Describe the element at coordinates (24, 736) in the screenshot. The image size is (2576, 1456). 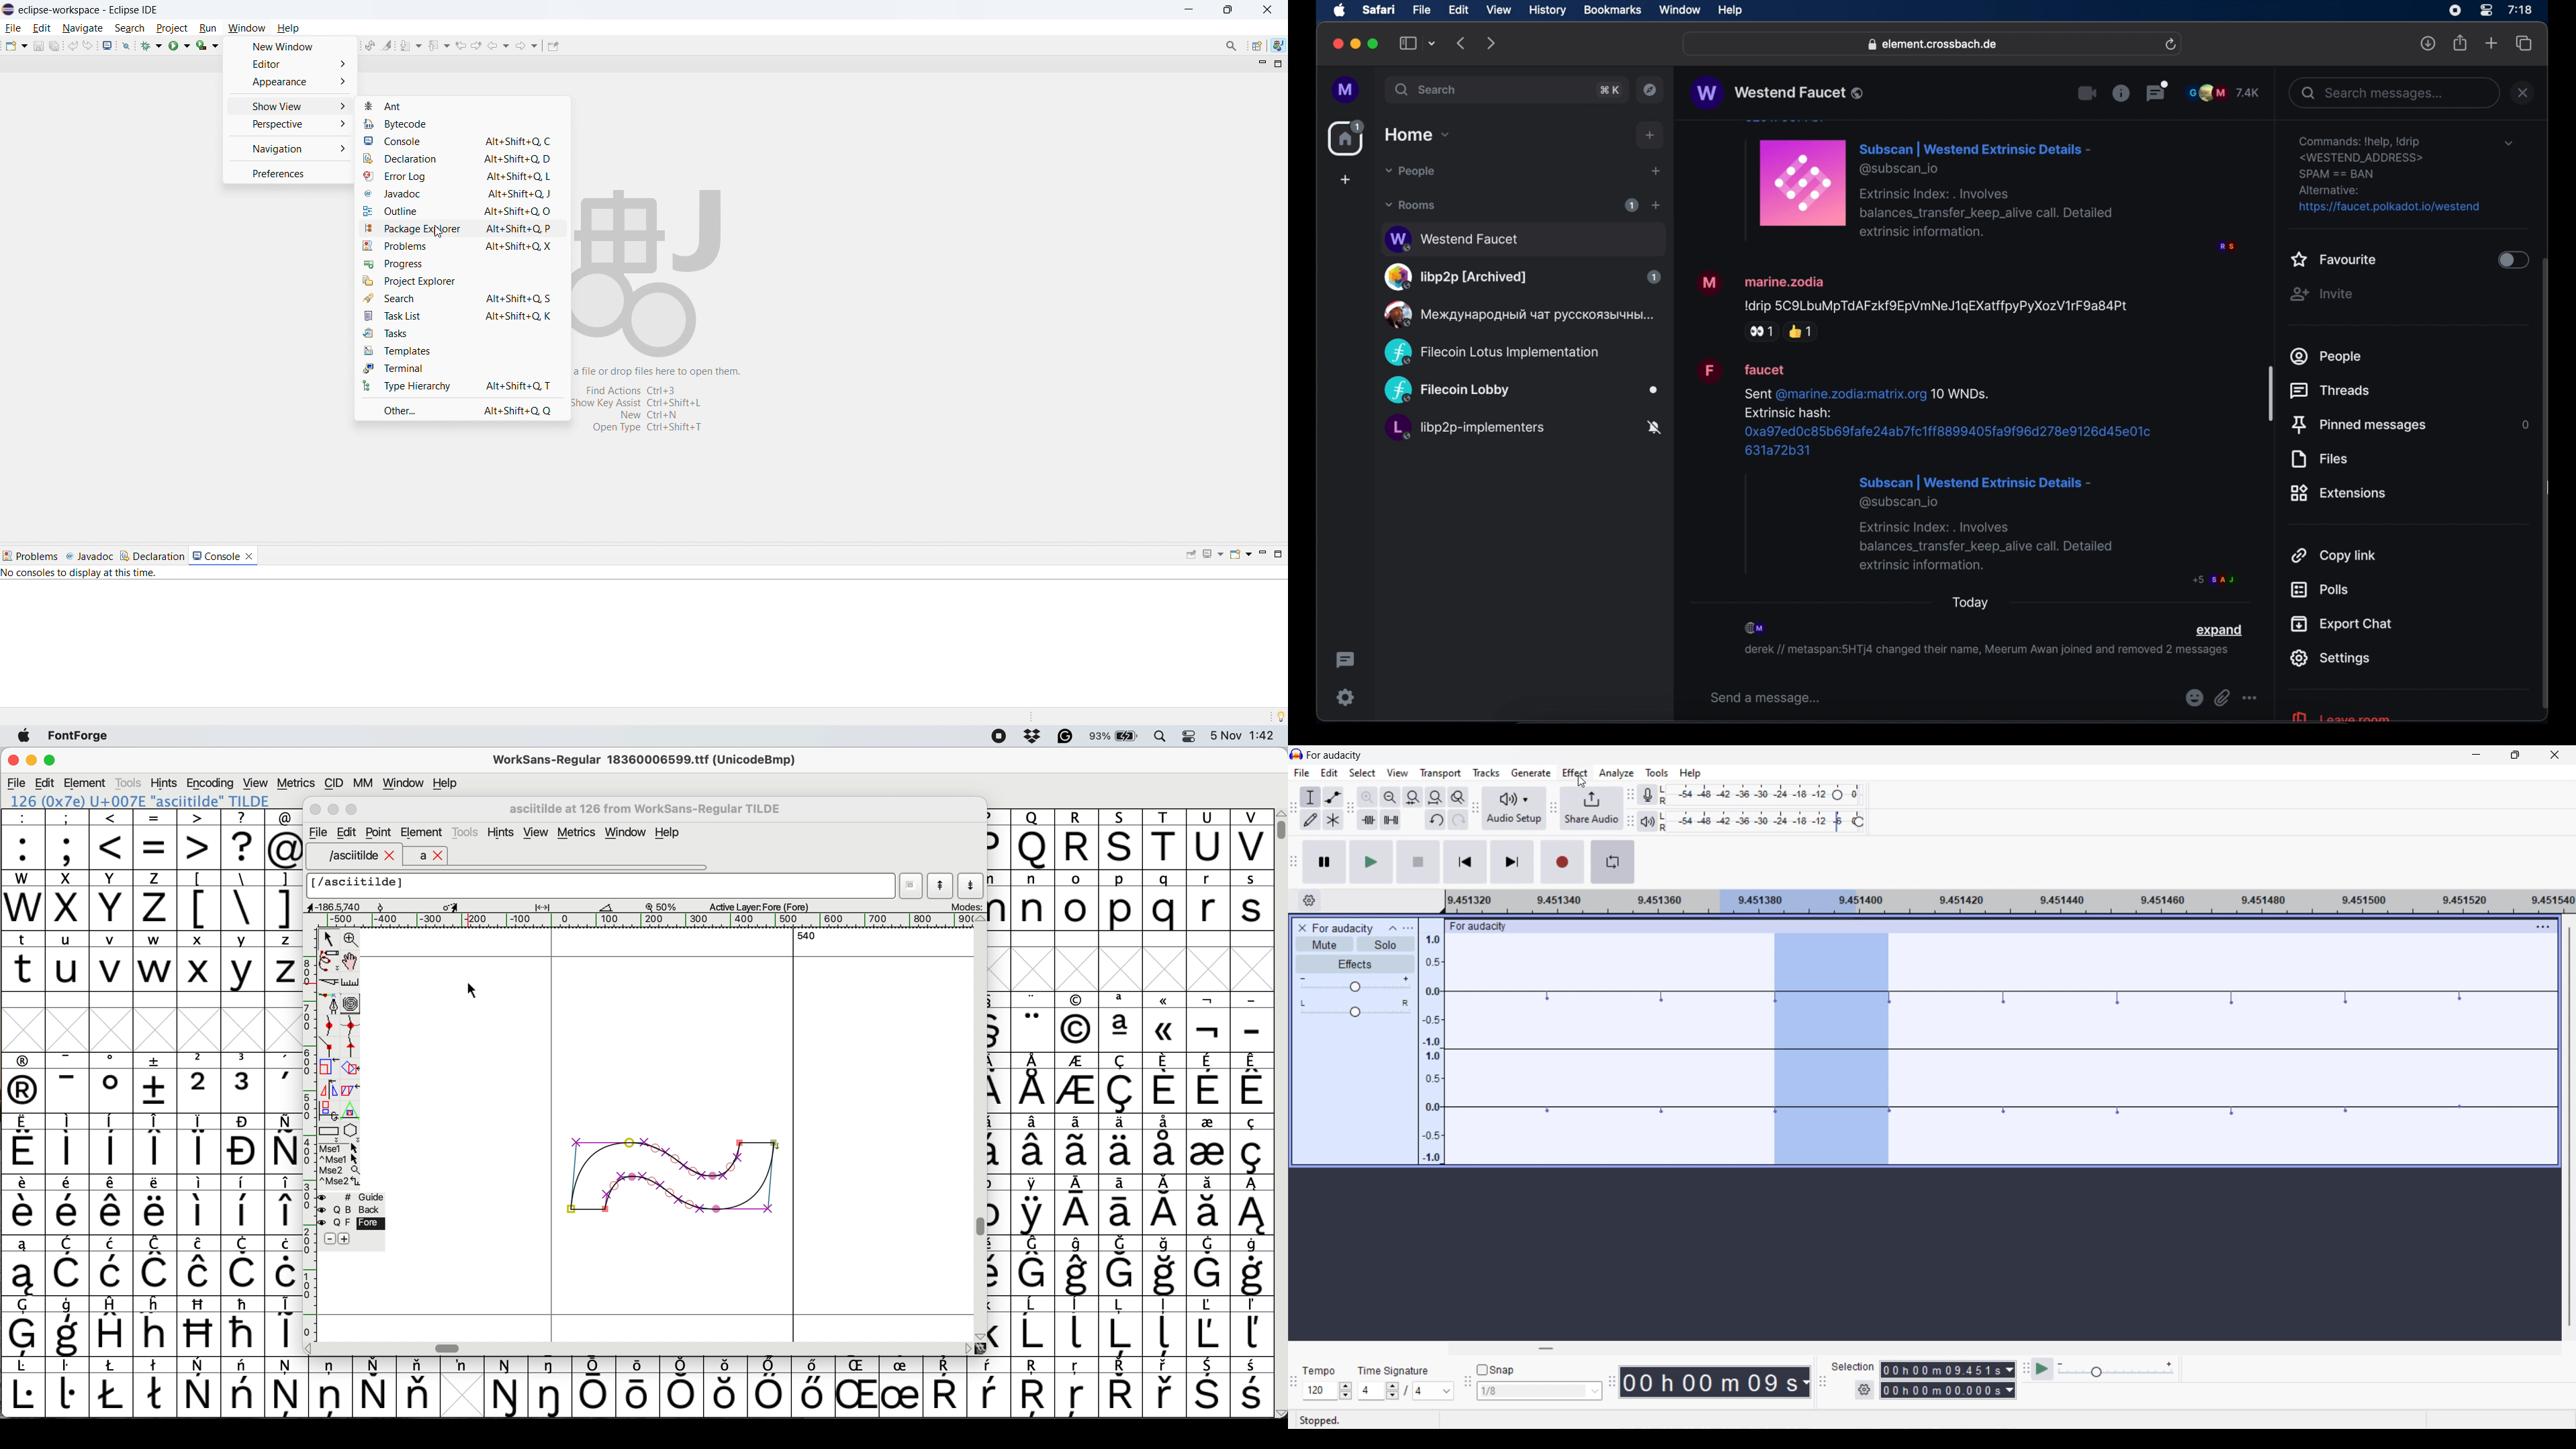
I see `system logo` at that location.